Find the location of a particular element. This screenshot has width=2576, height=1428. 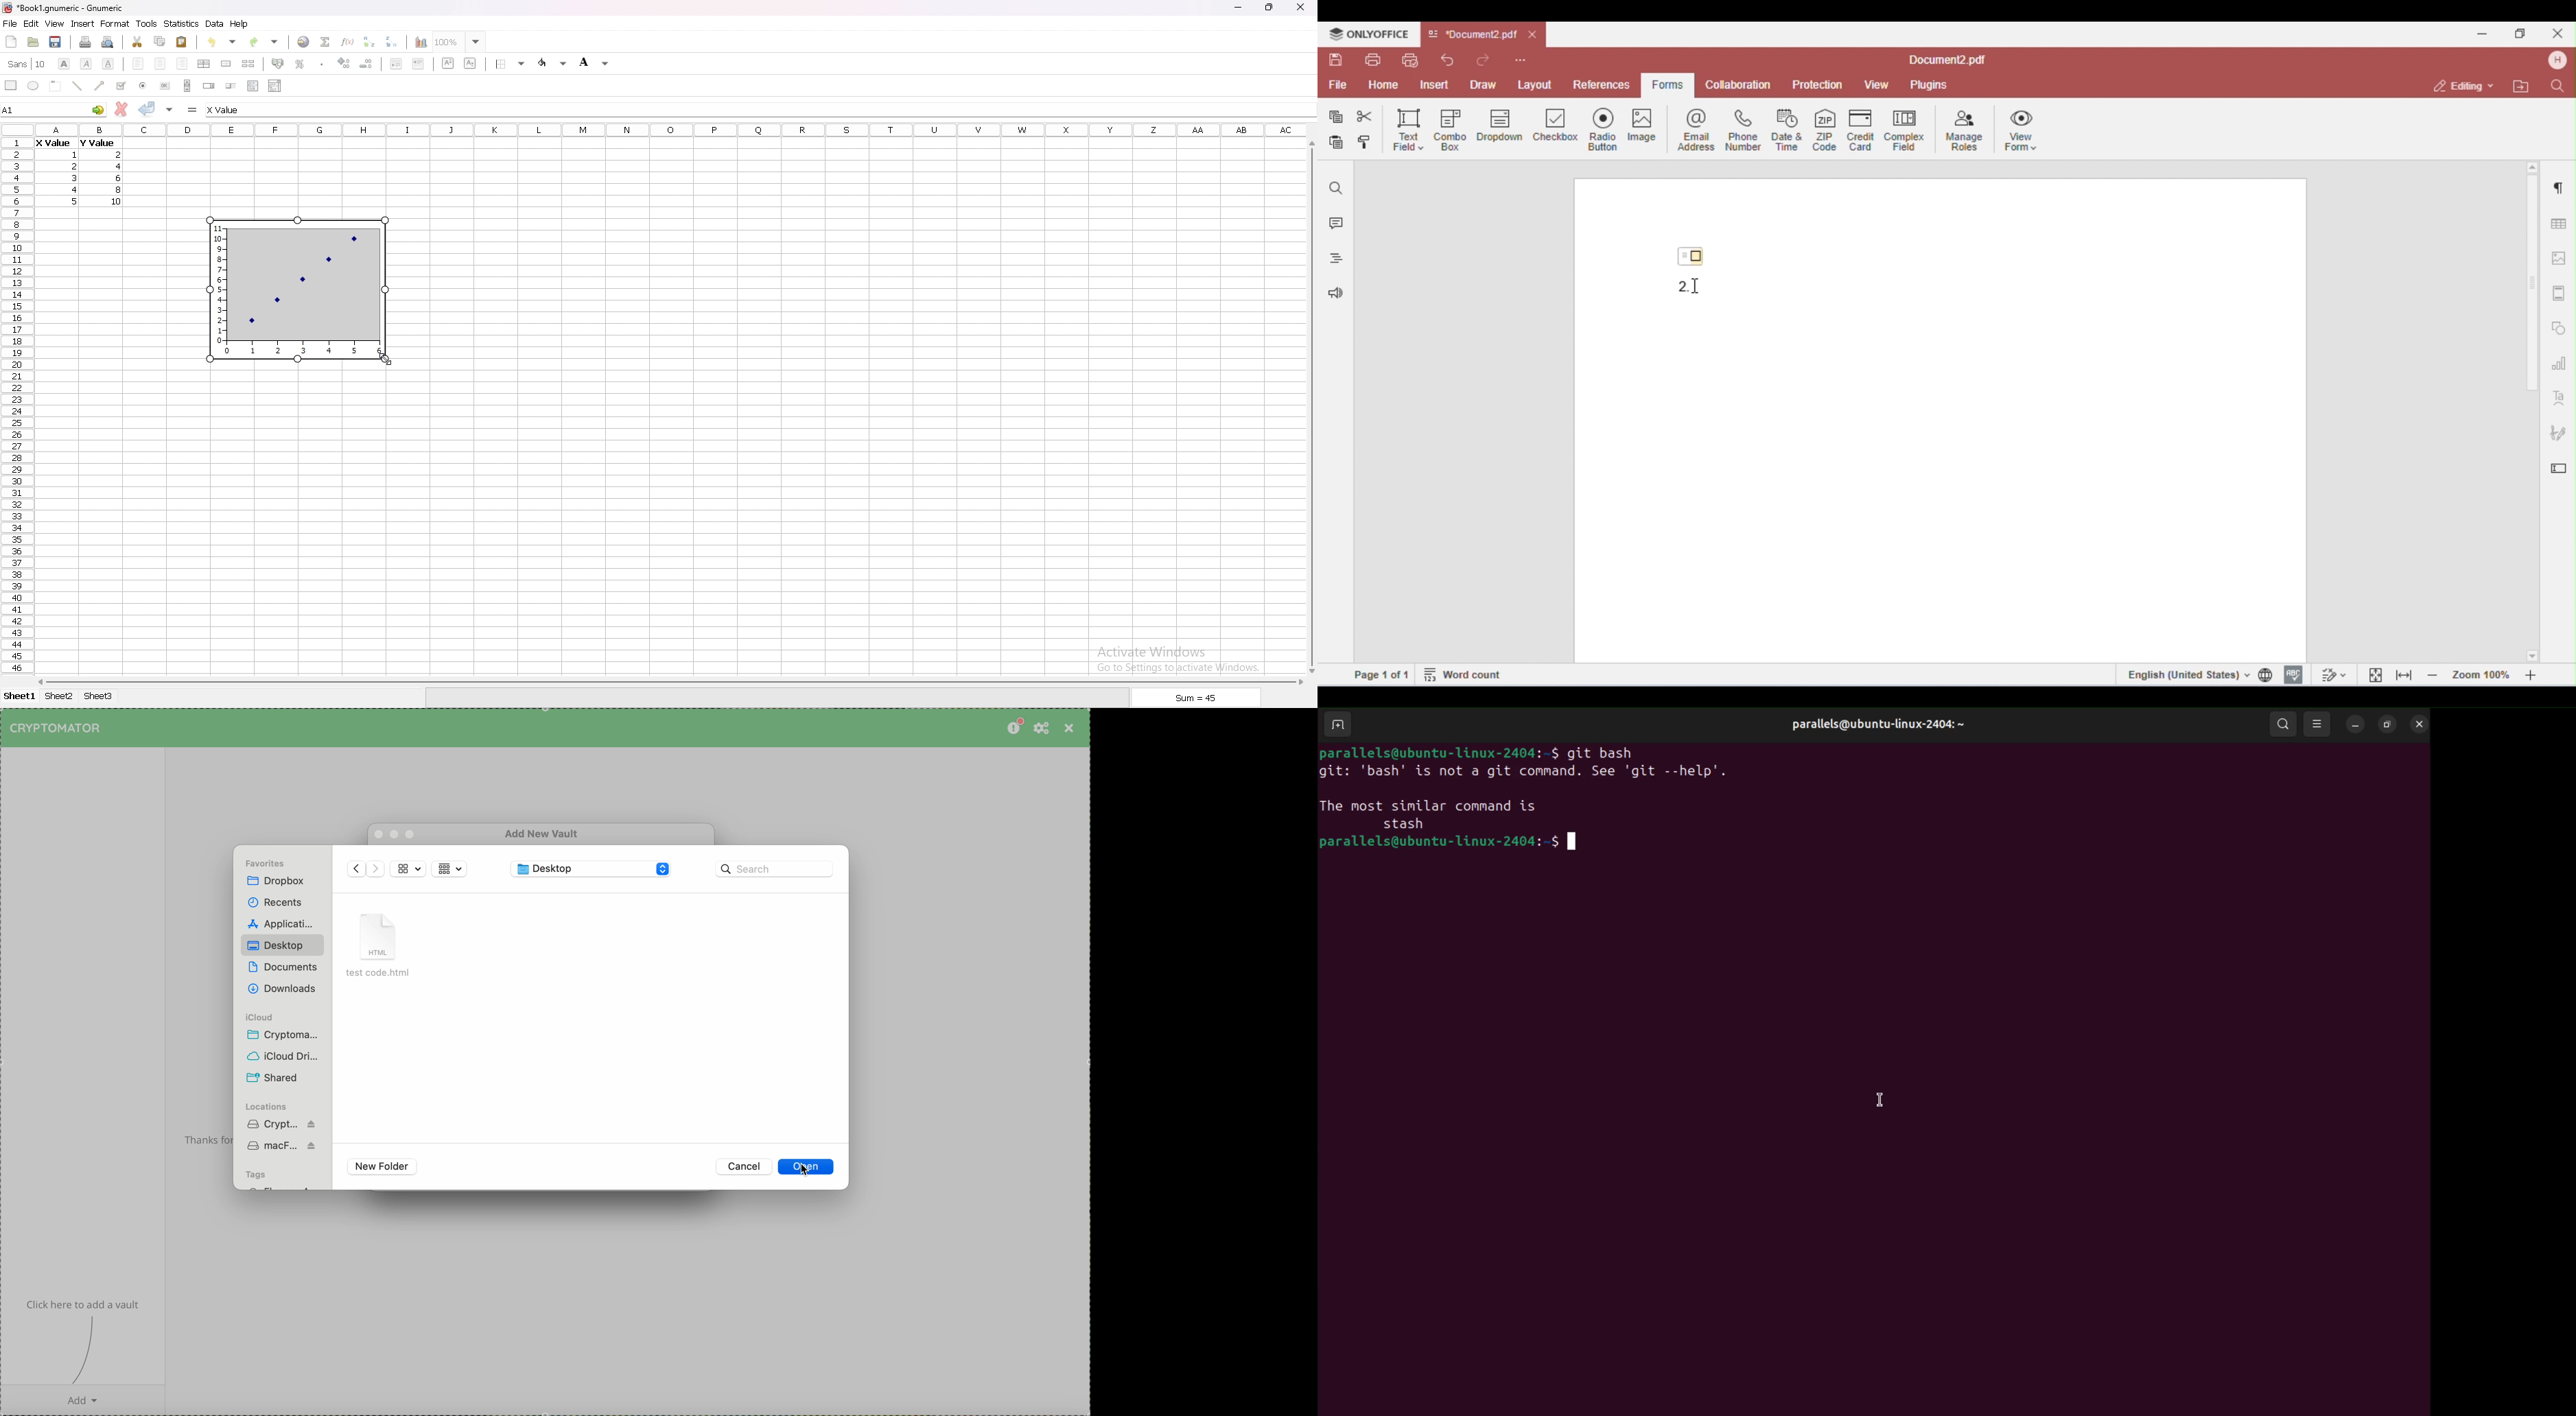

value is located at coordinates (119, 178).